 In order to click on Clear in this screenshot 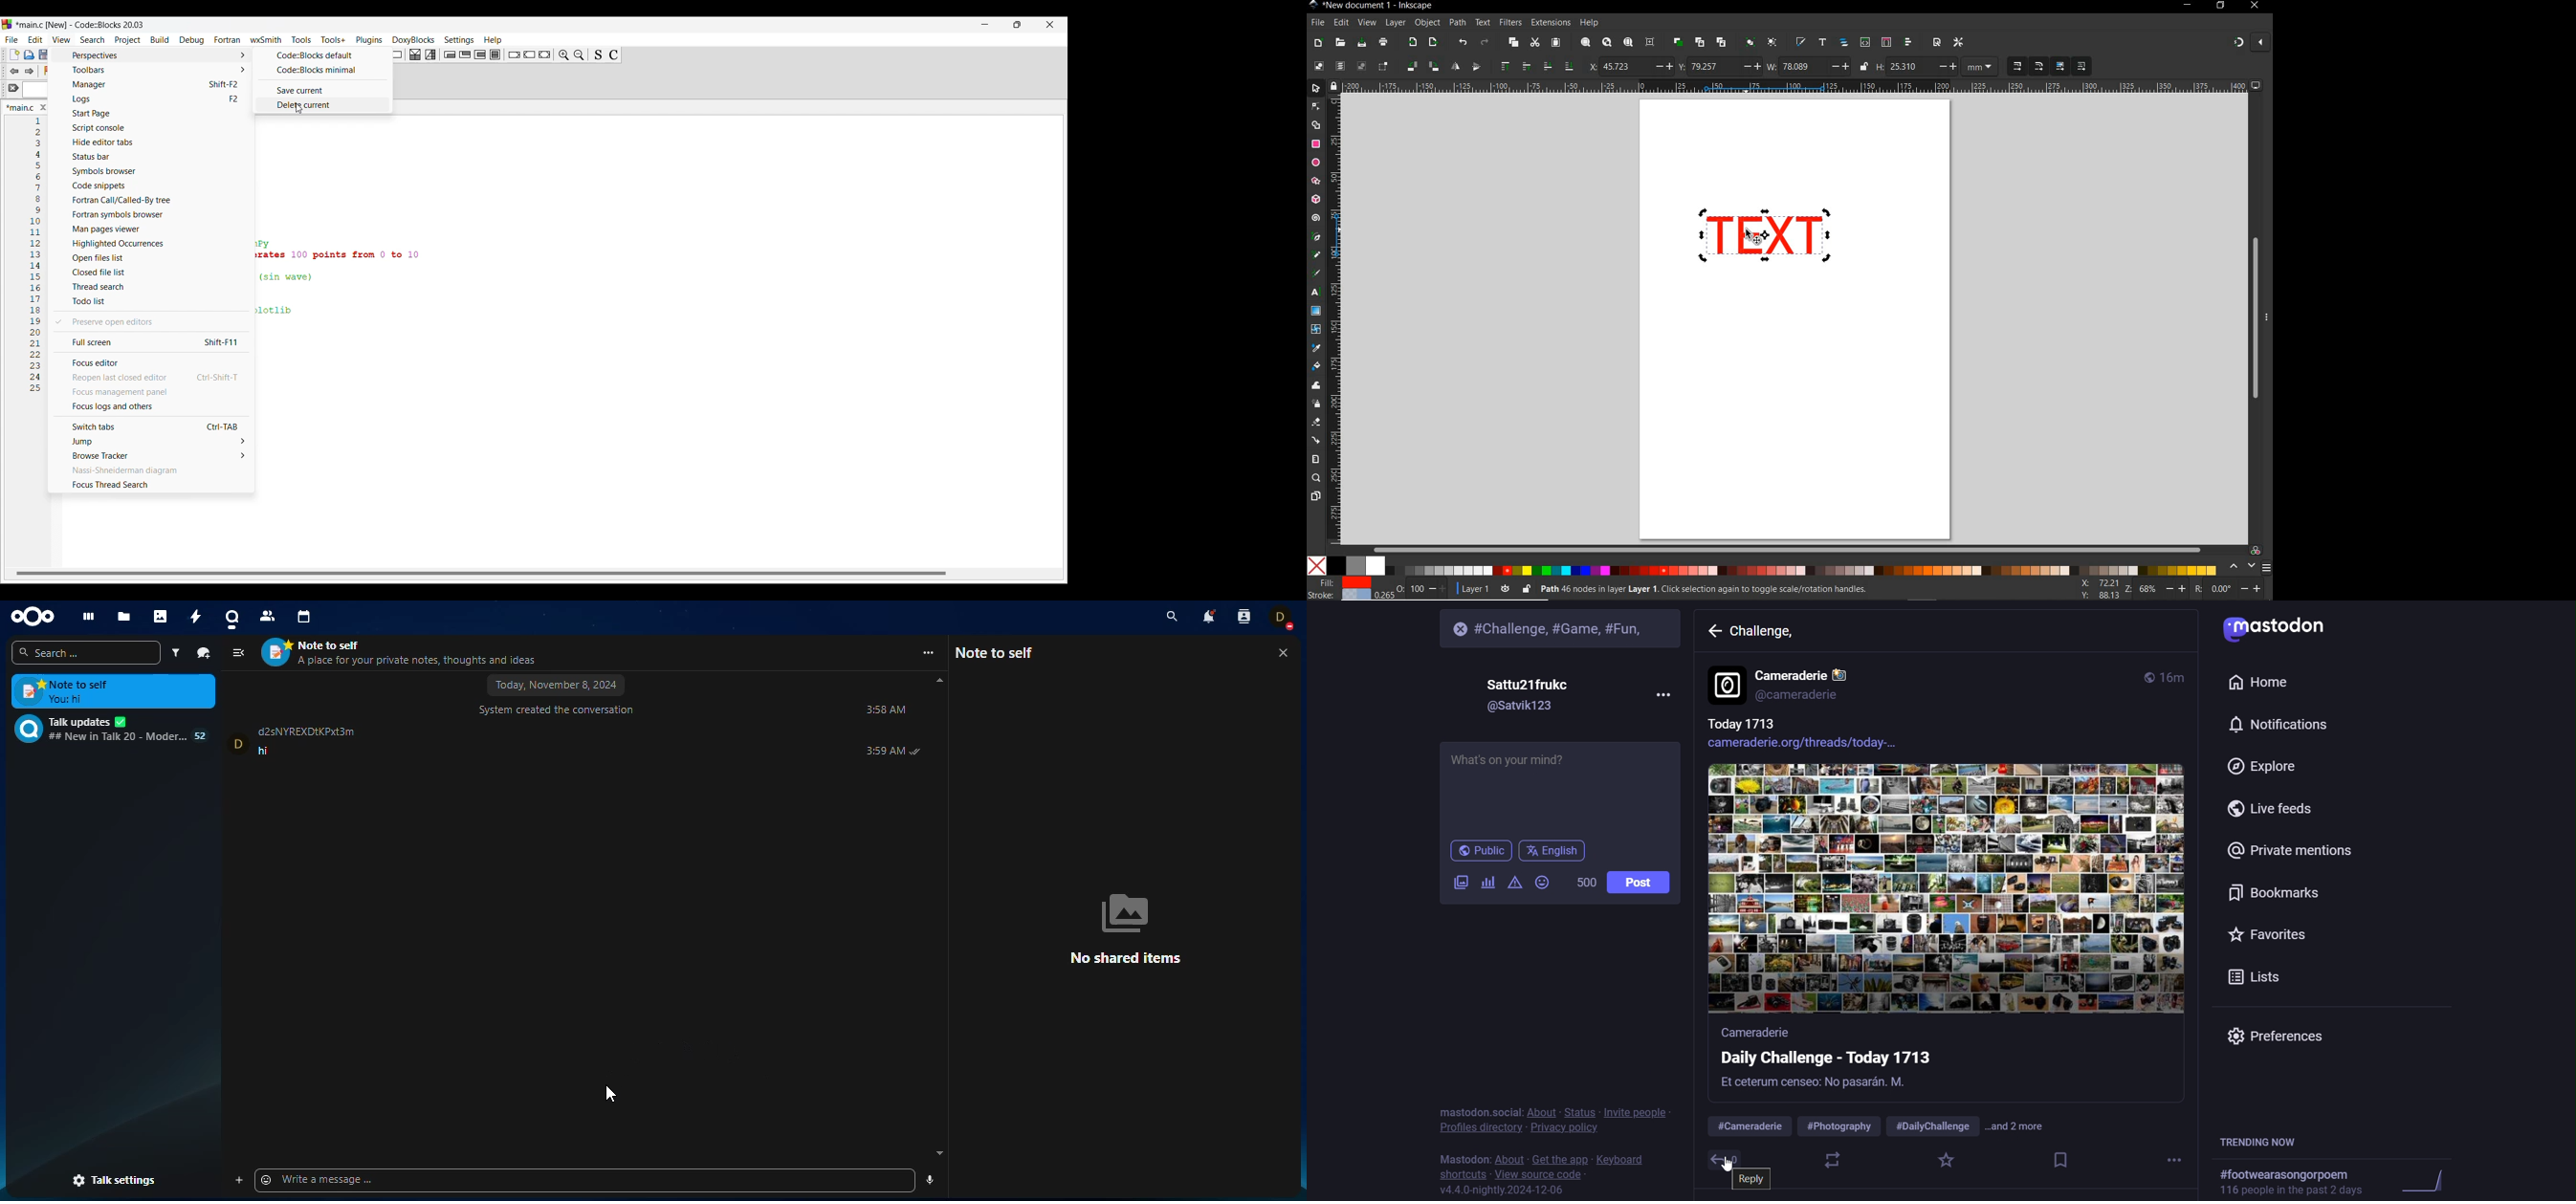, I will do `click(13, 88)`.